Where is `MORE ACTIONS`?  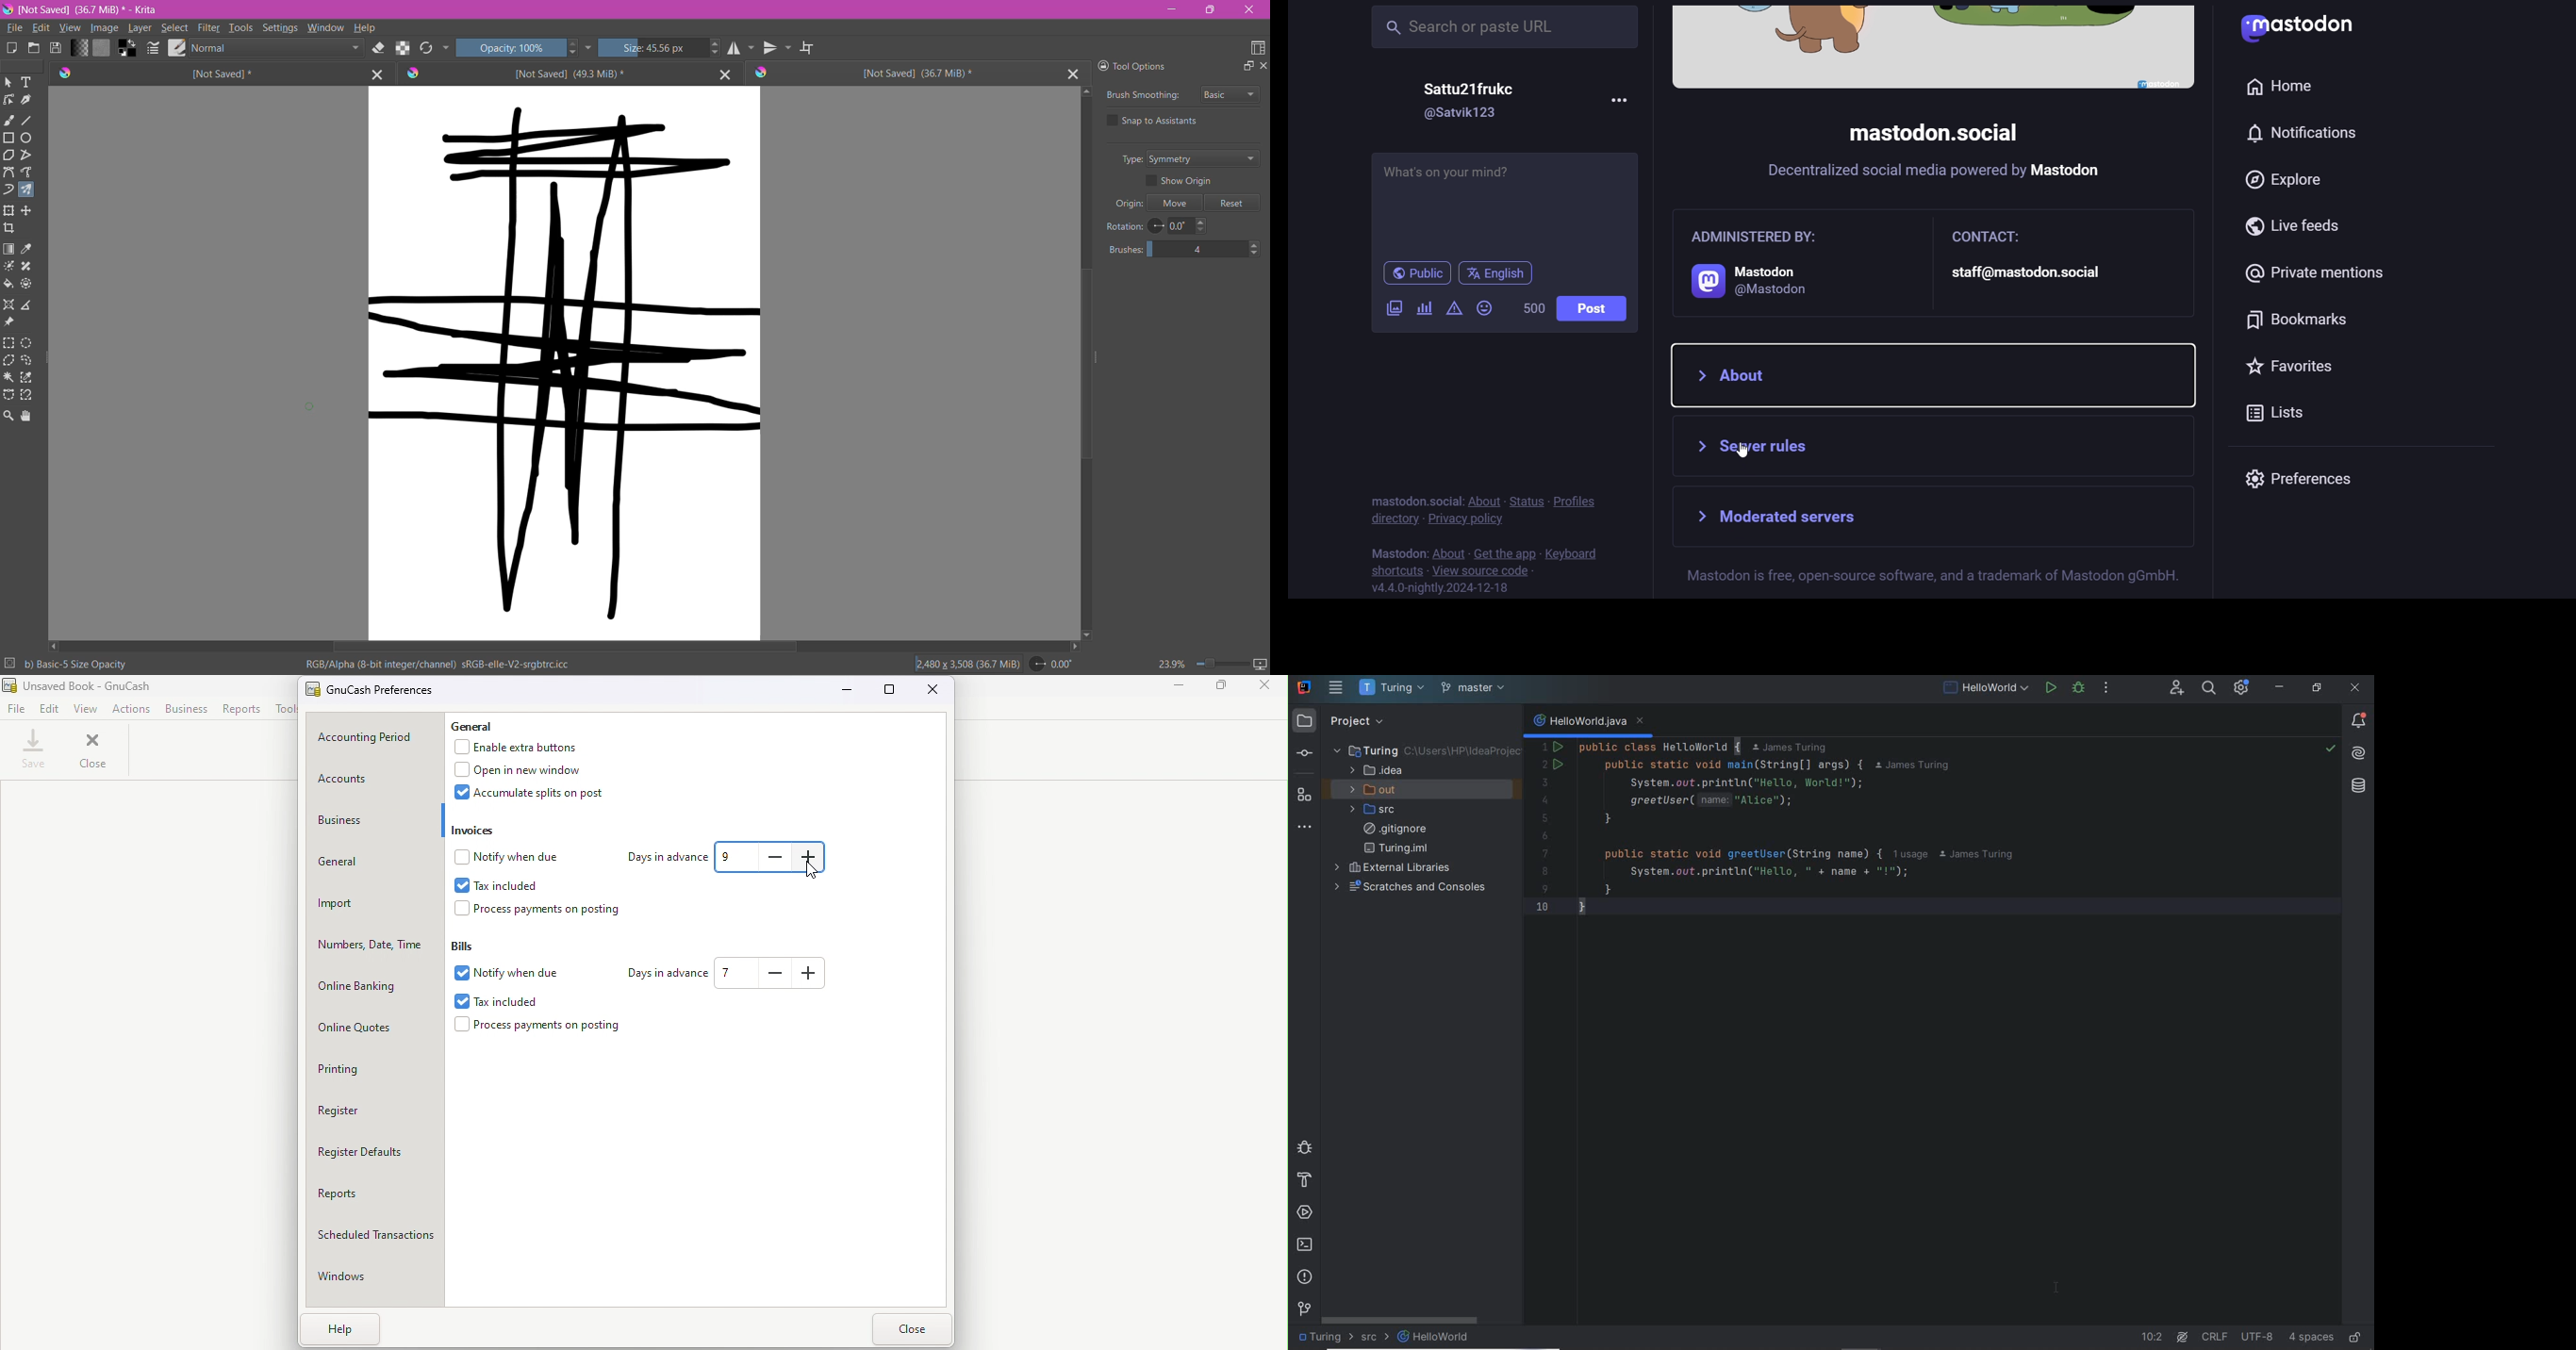 MORE ACTIONS is located at coordinates (2106, 687).